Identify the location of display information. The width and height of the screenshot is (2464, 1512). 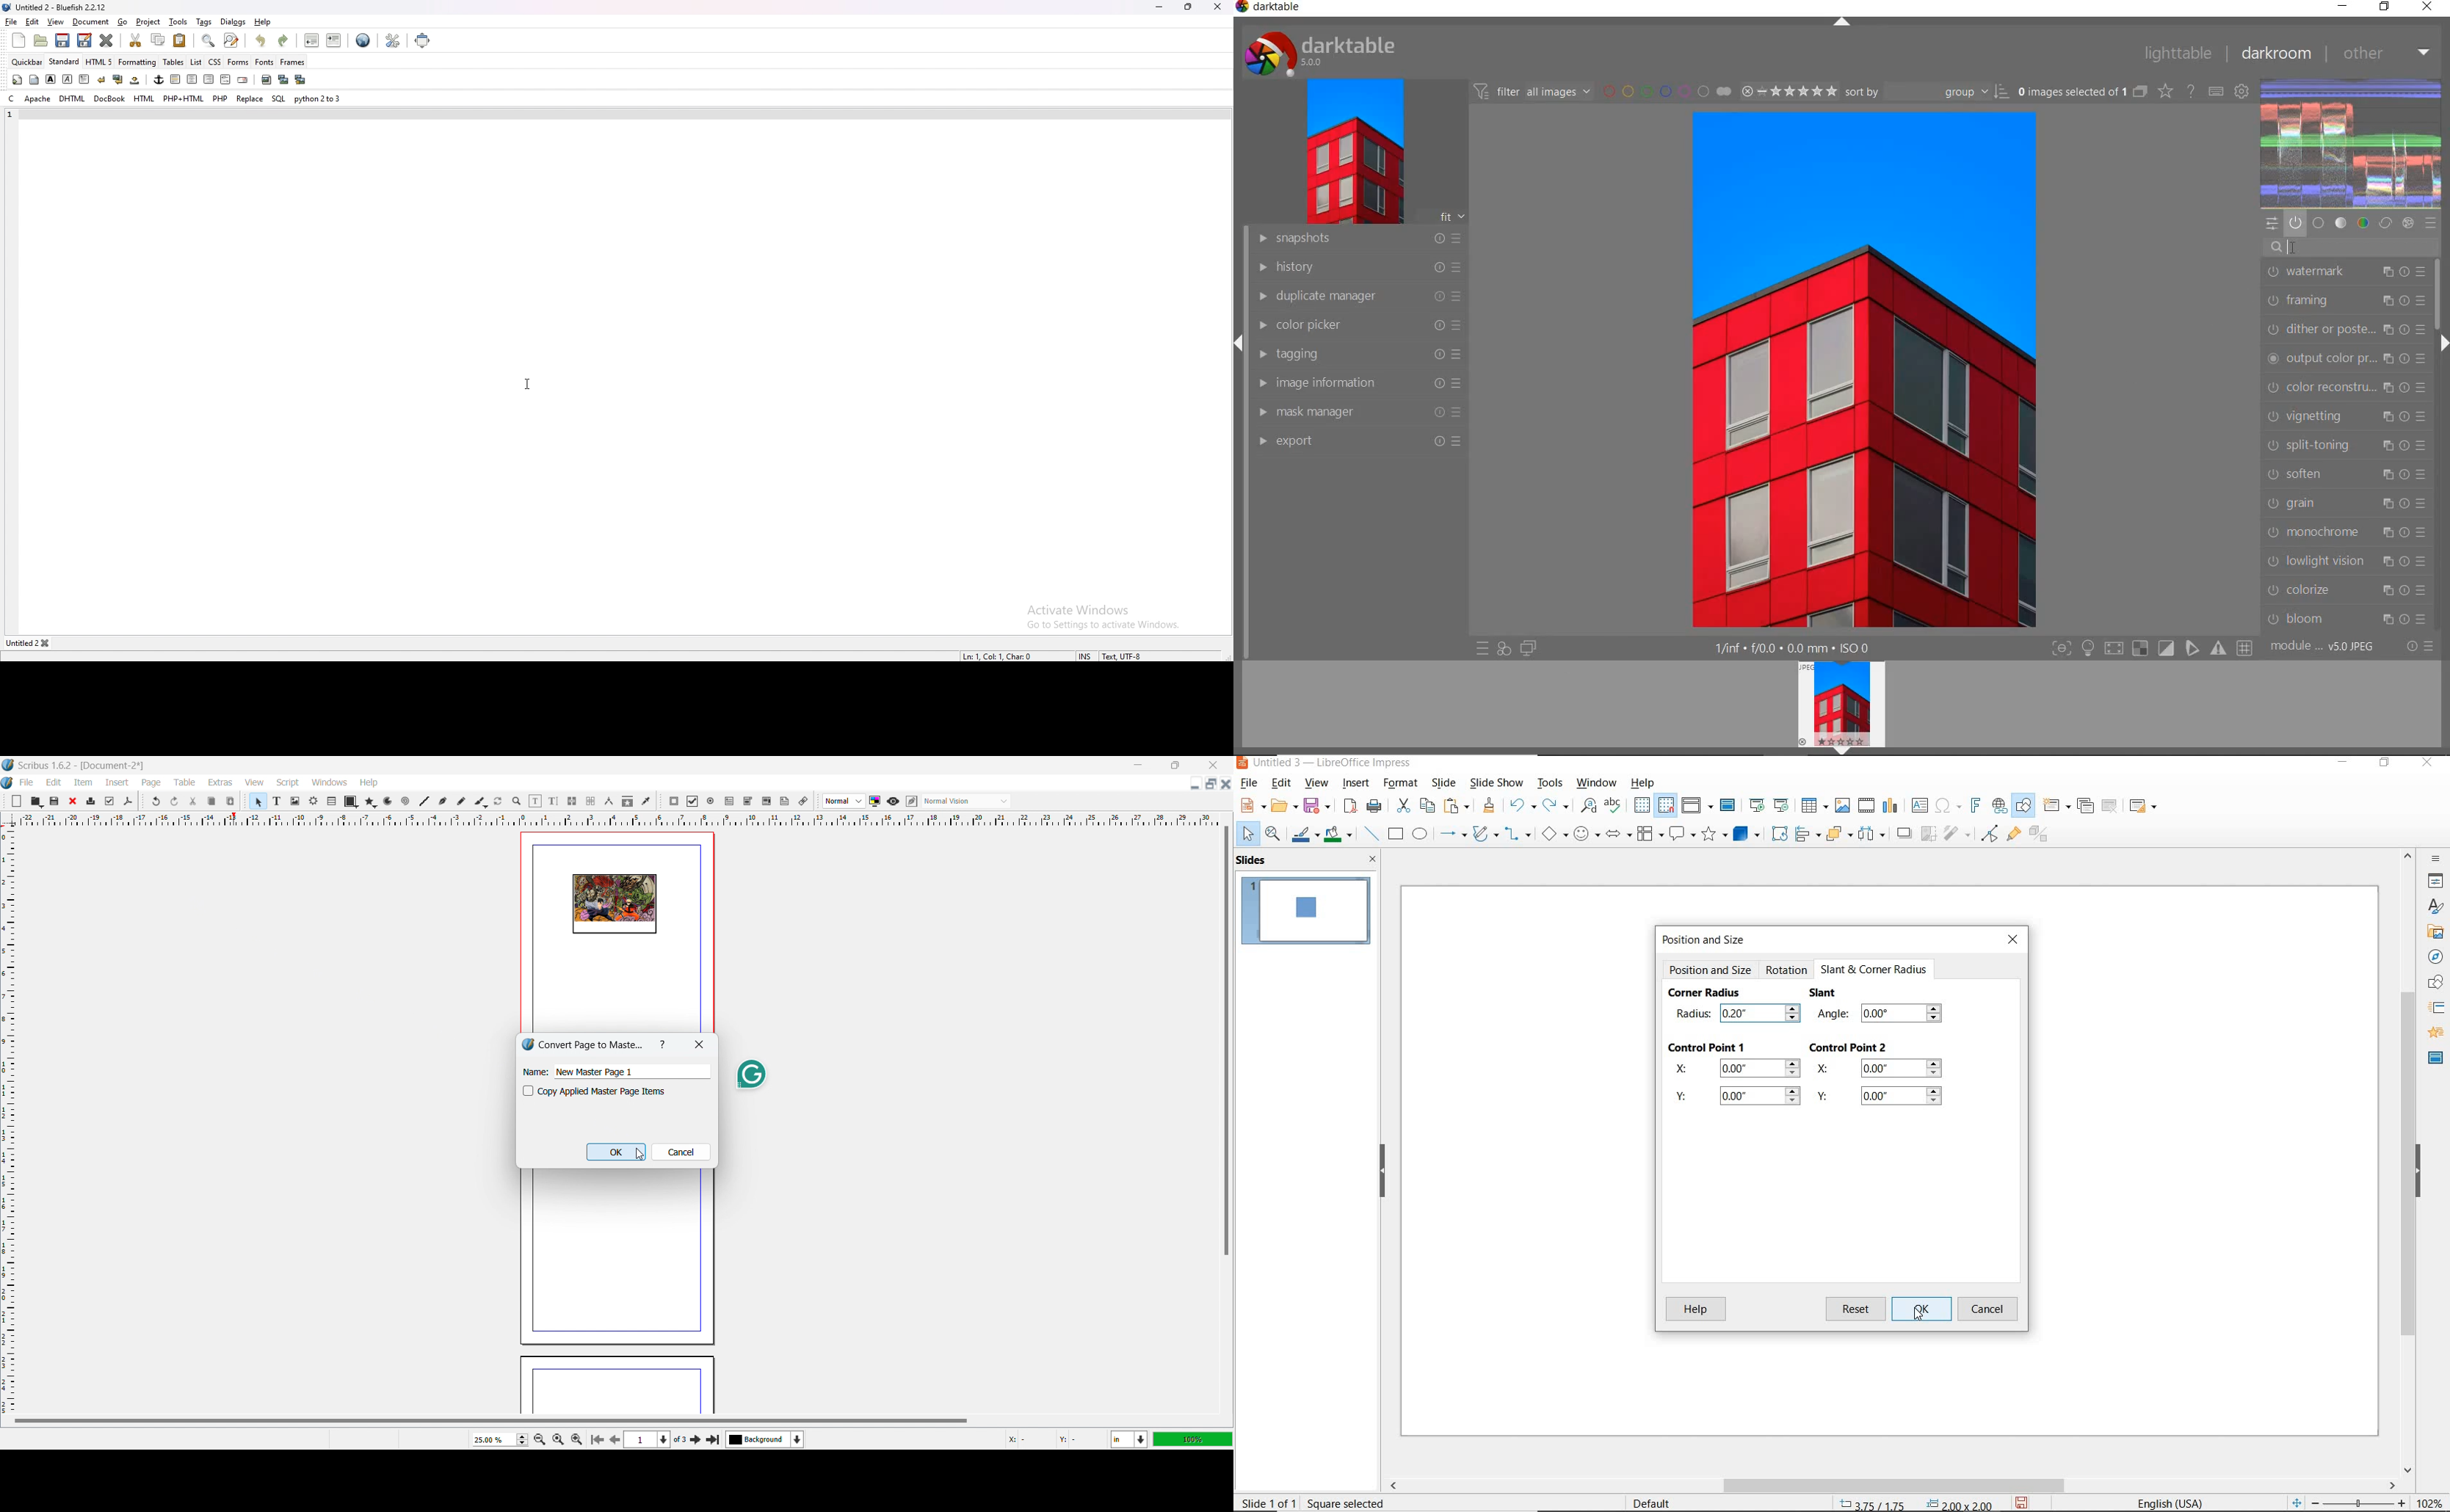
(1793, 648).